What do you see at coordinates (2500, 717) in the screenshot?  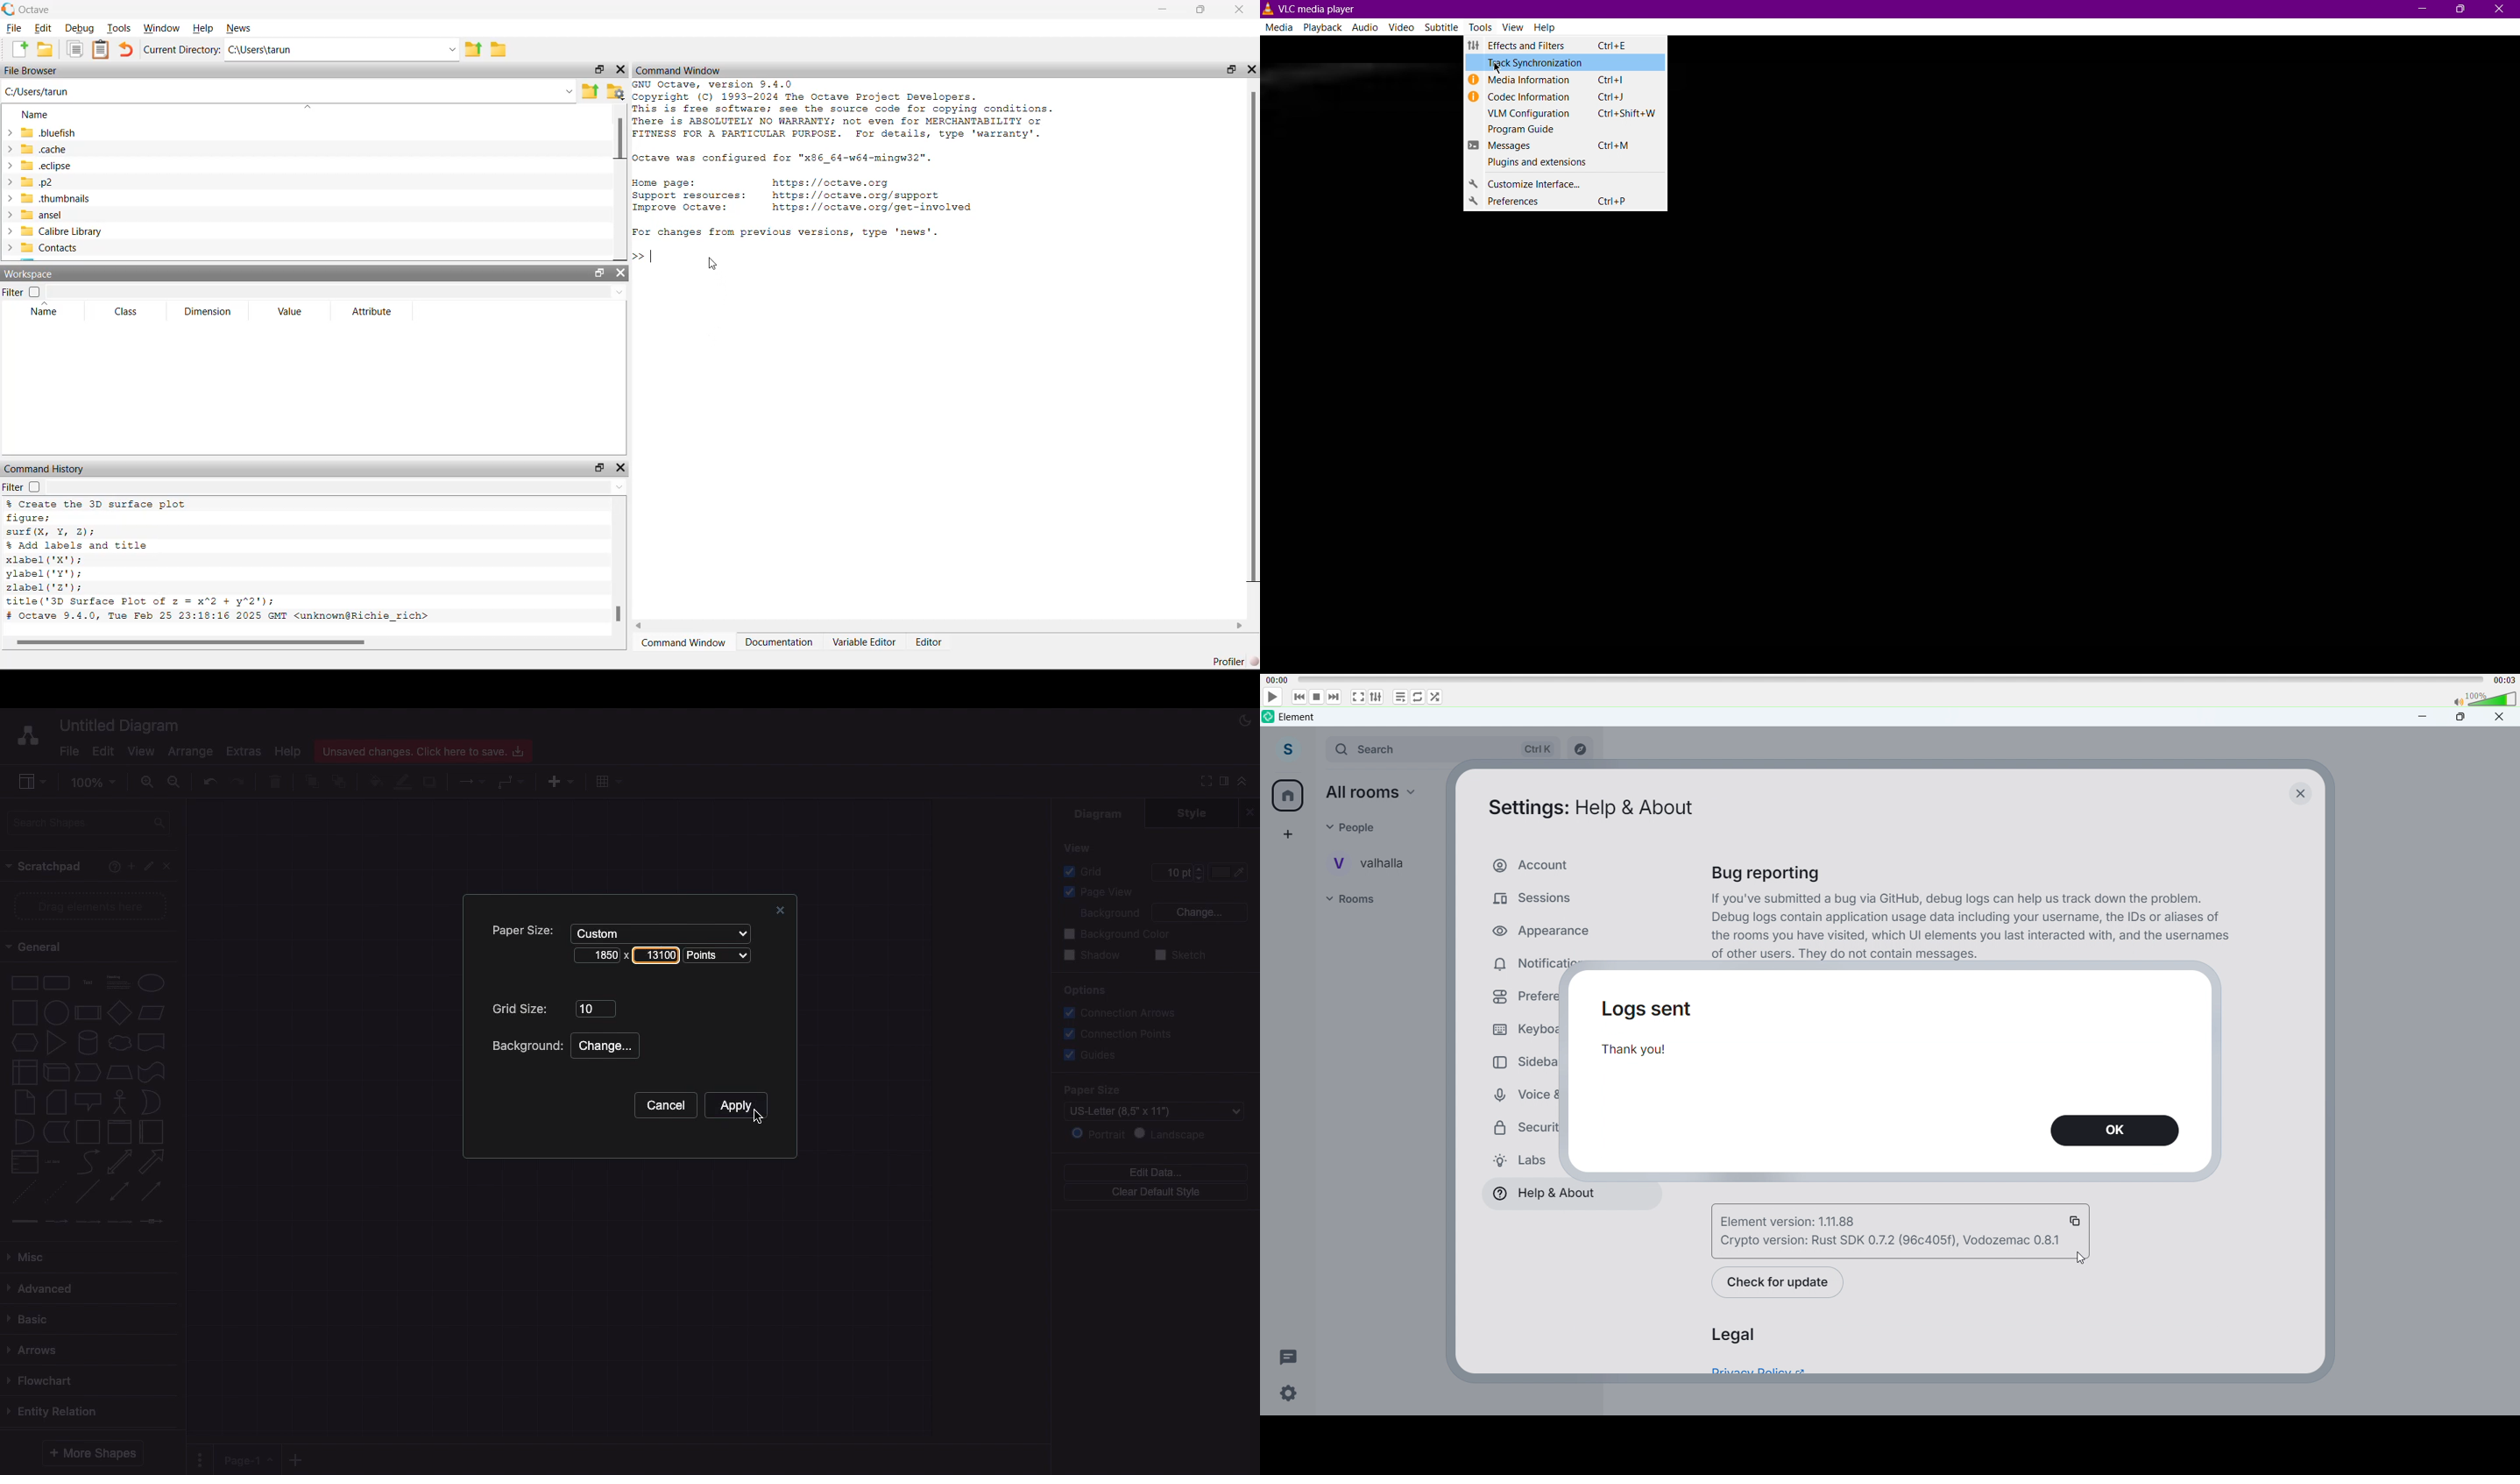 I see `Close ` at bounding box center [2500, 717].